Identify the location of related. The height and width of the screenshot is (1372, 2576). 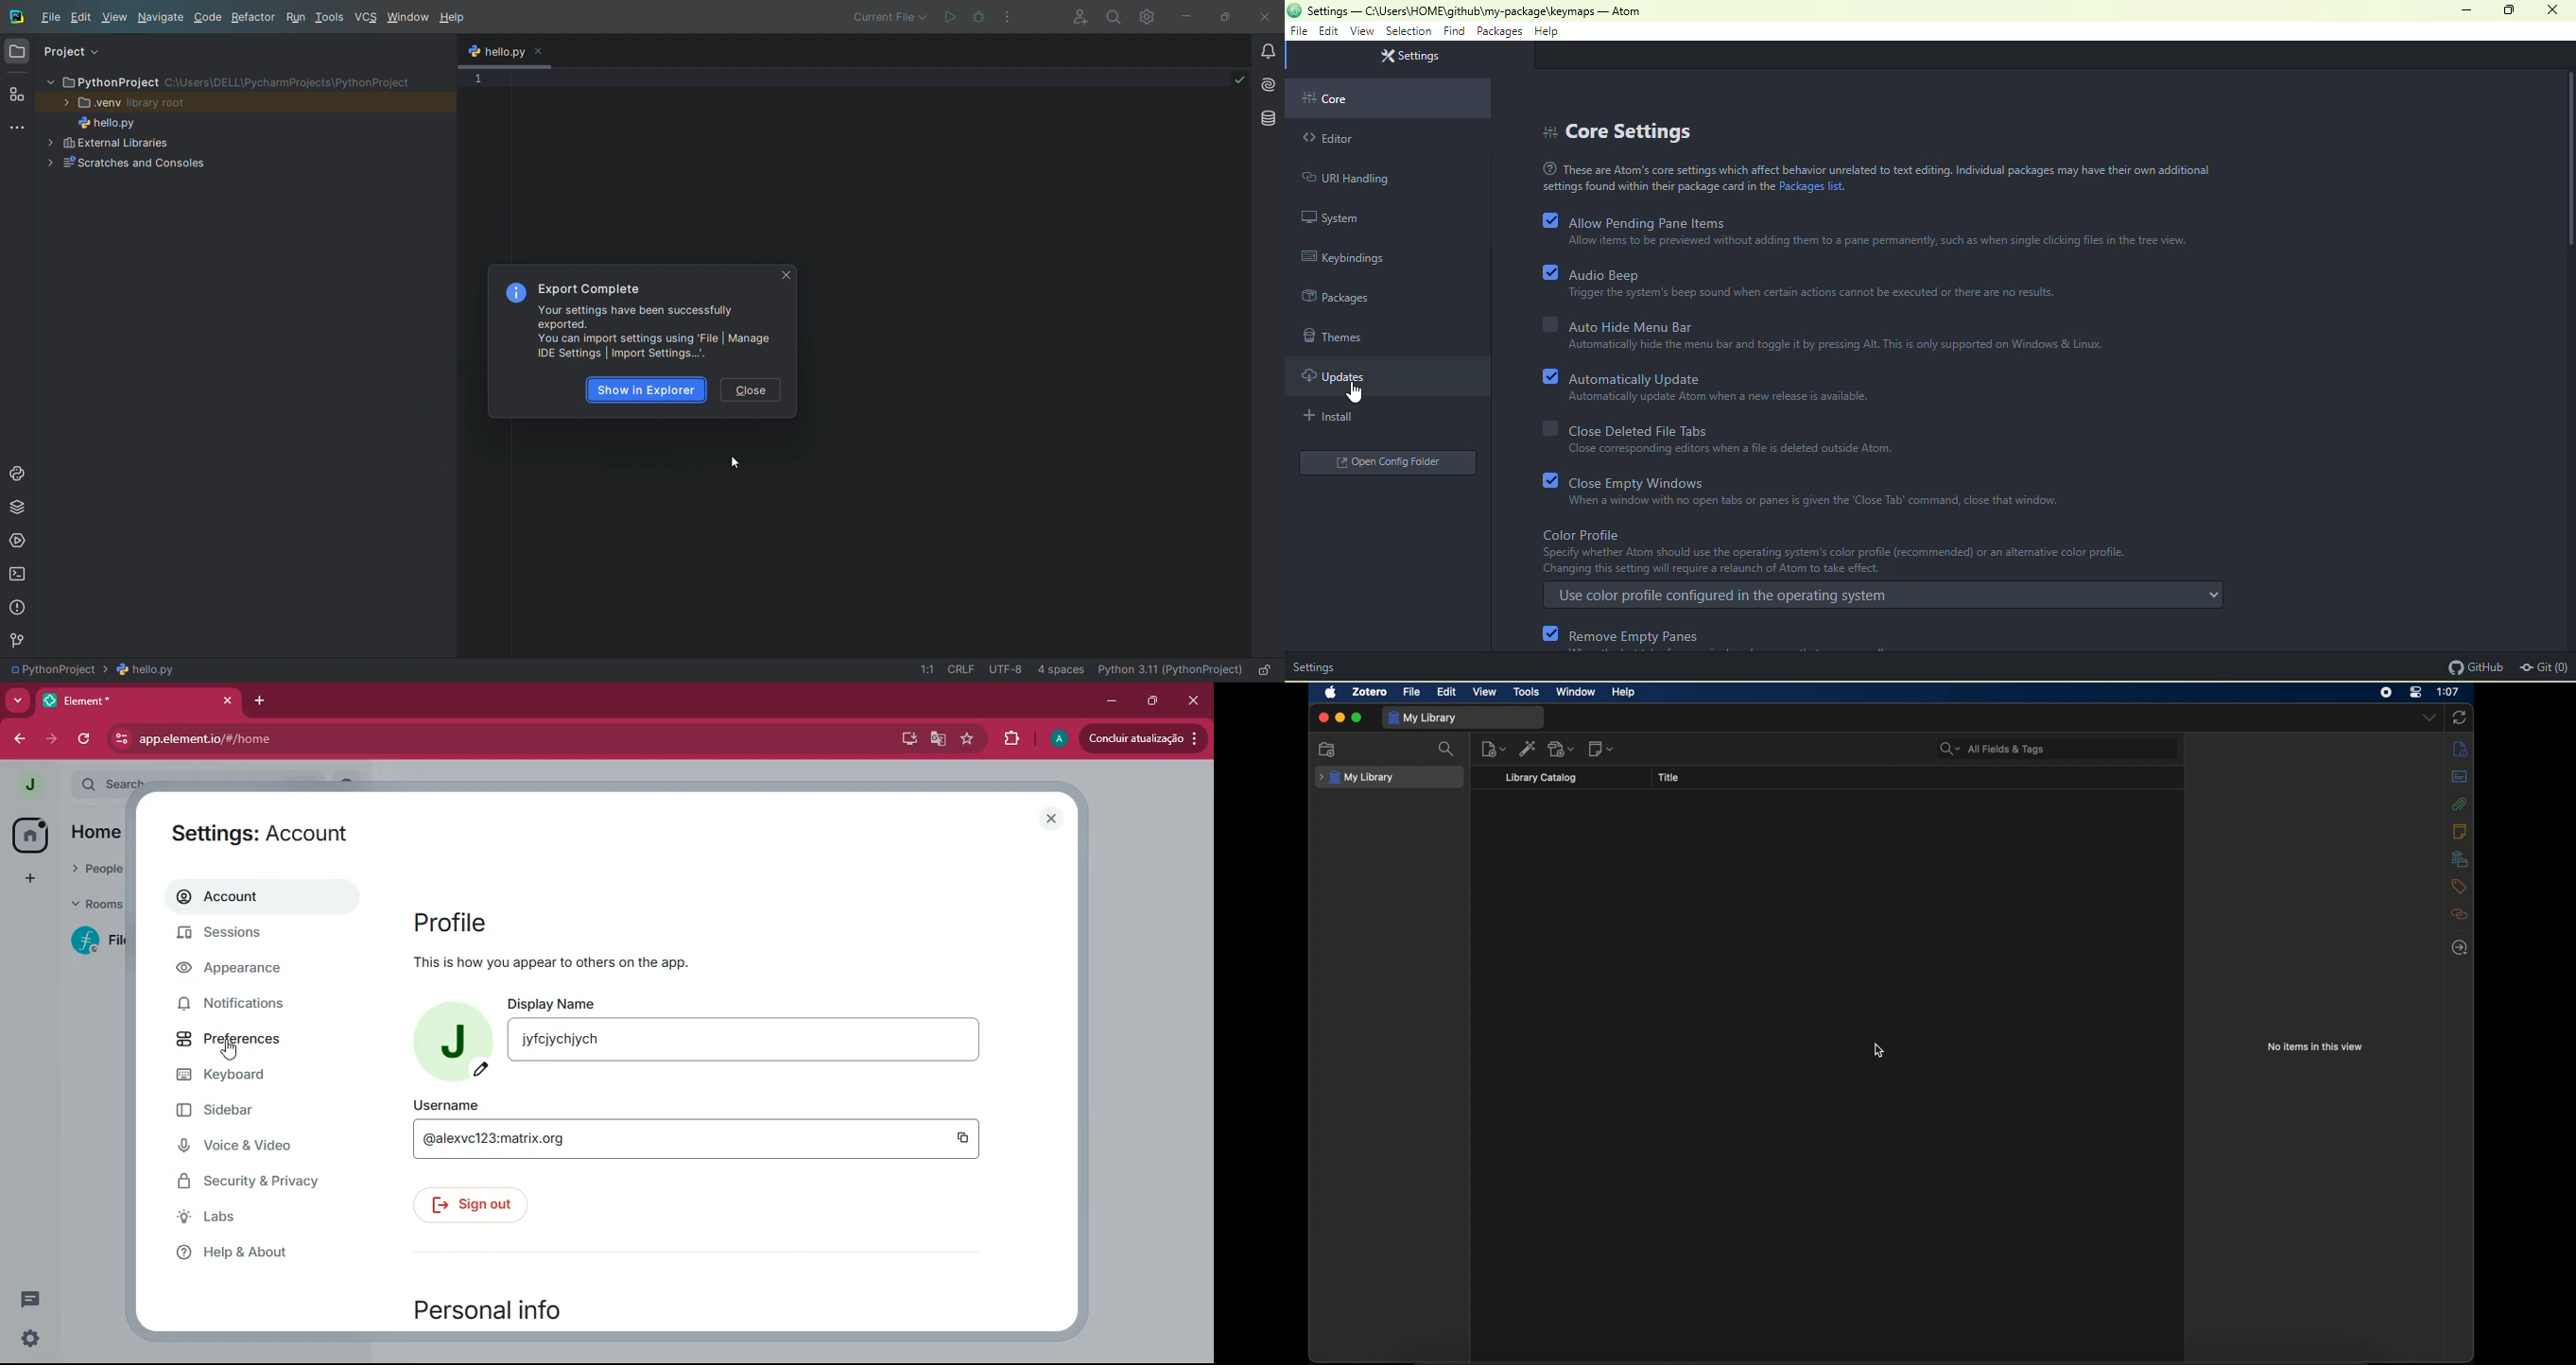
(2460, 914).